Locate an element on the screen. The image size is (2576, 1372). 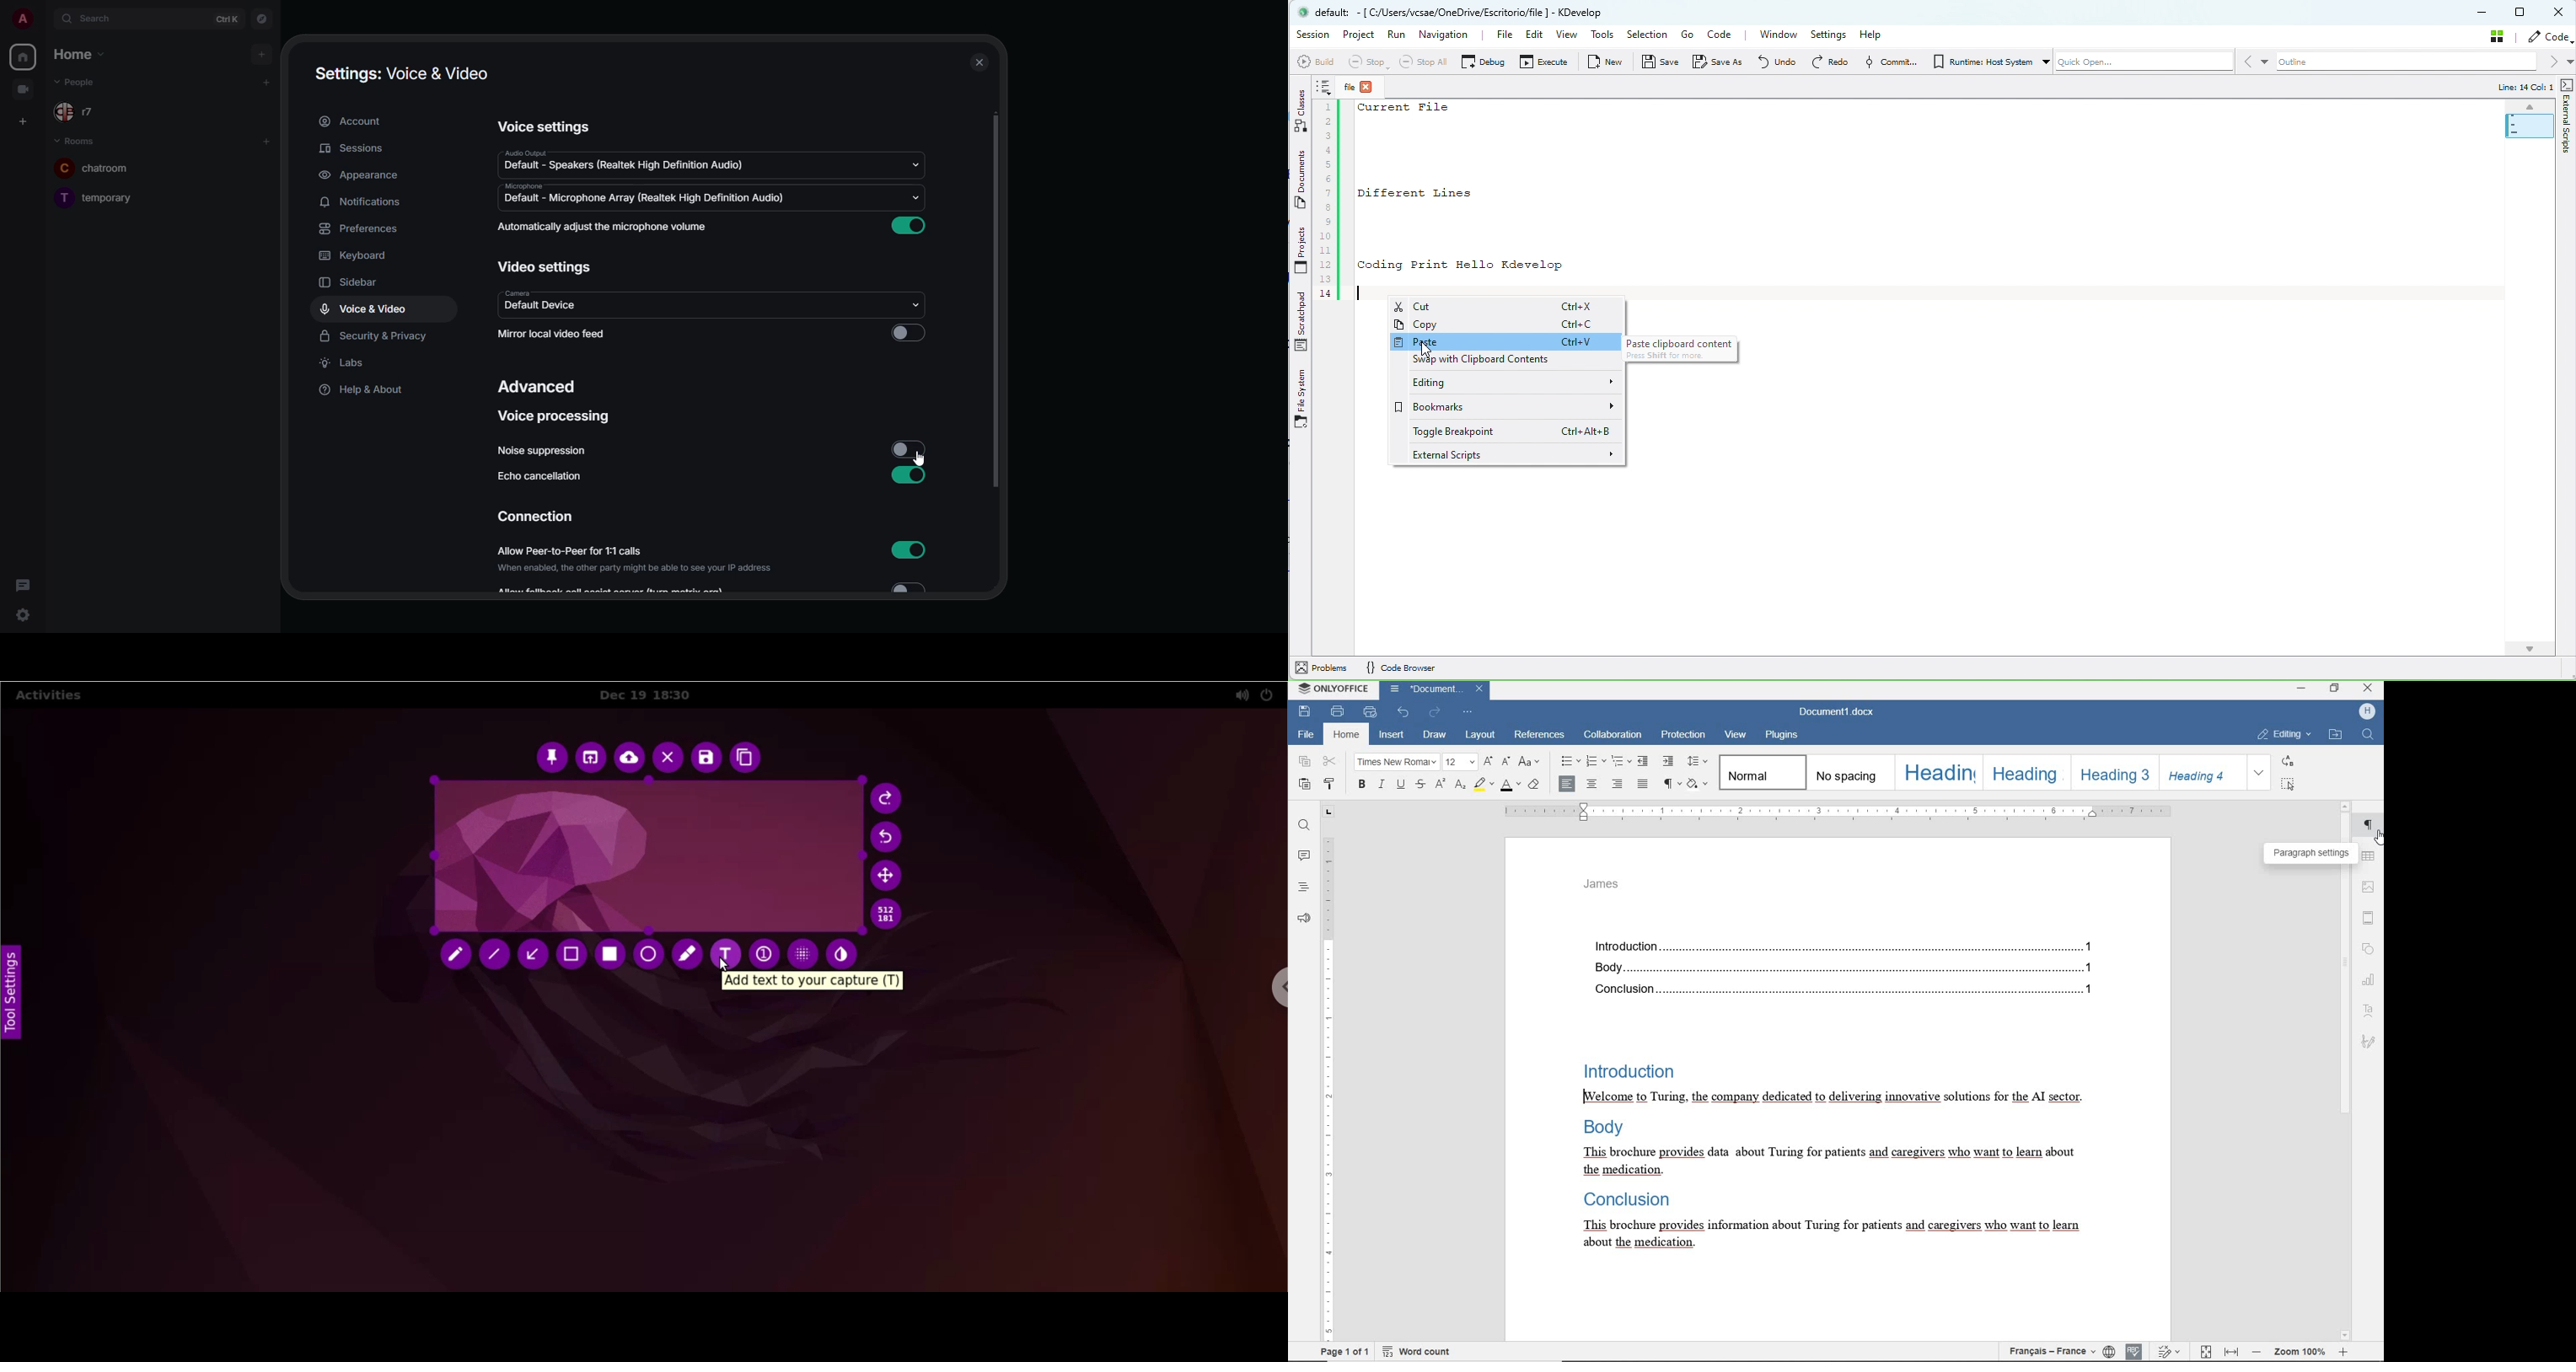
enabled is located at coordinates (908, 225).